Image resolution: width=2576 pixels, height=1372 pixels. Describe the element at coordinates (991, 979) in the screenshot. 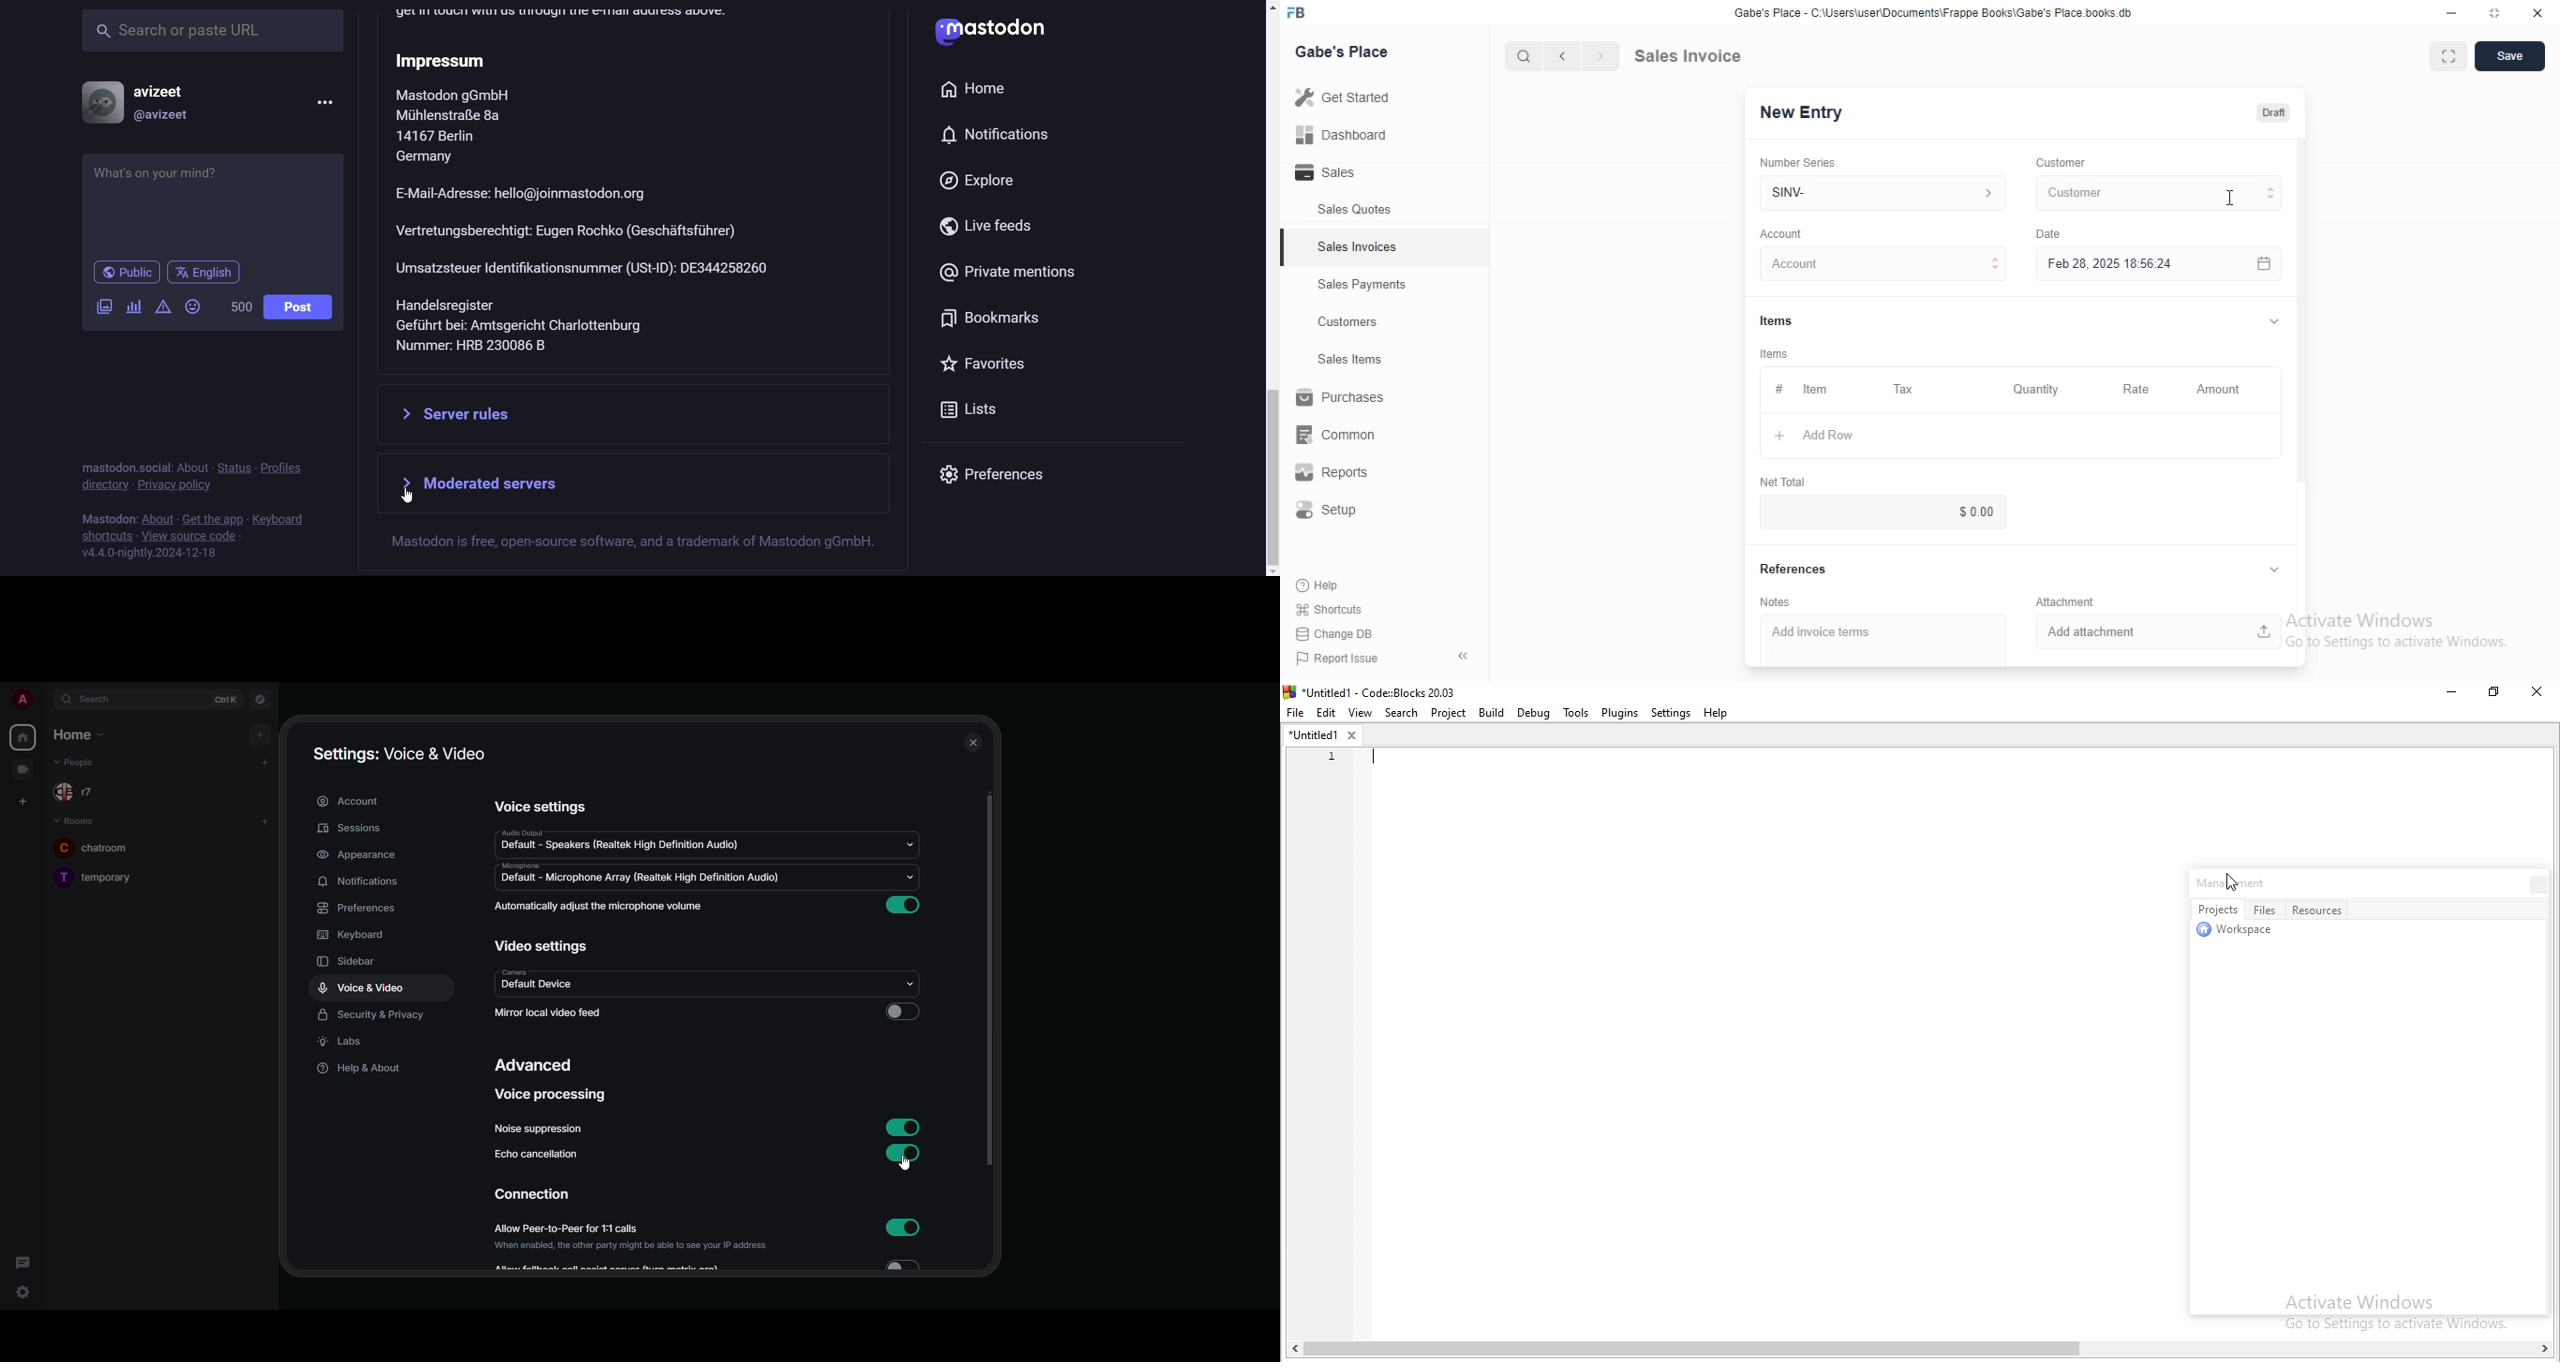

I see `scroll bar` at that location.